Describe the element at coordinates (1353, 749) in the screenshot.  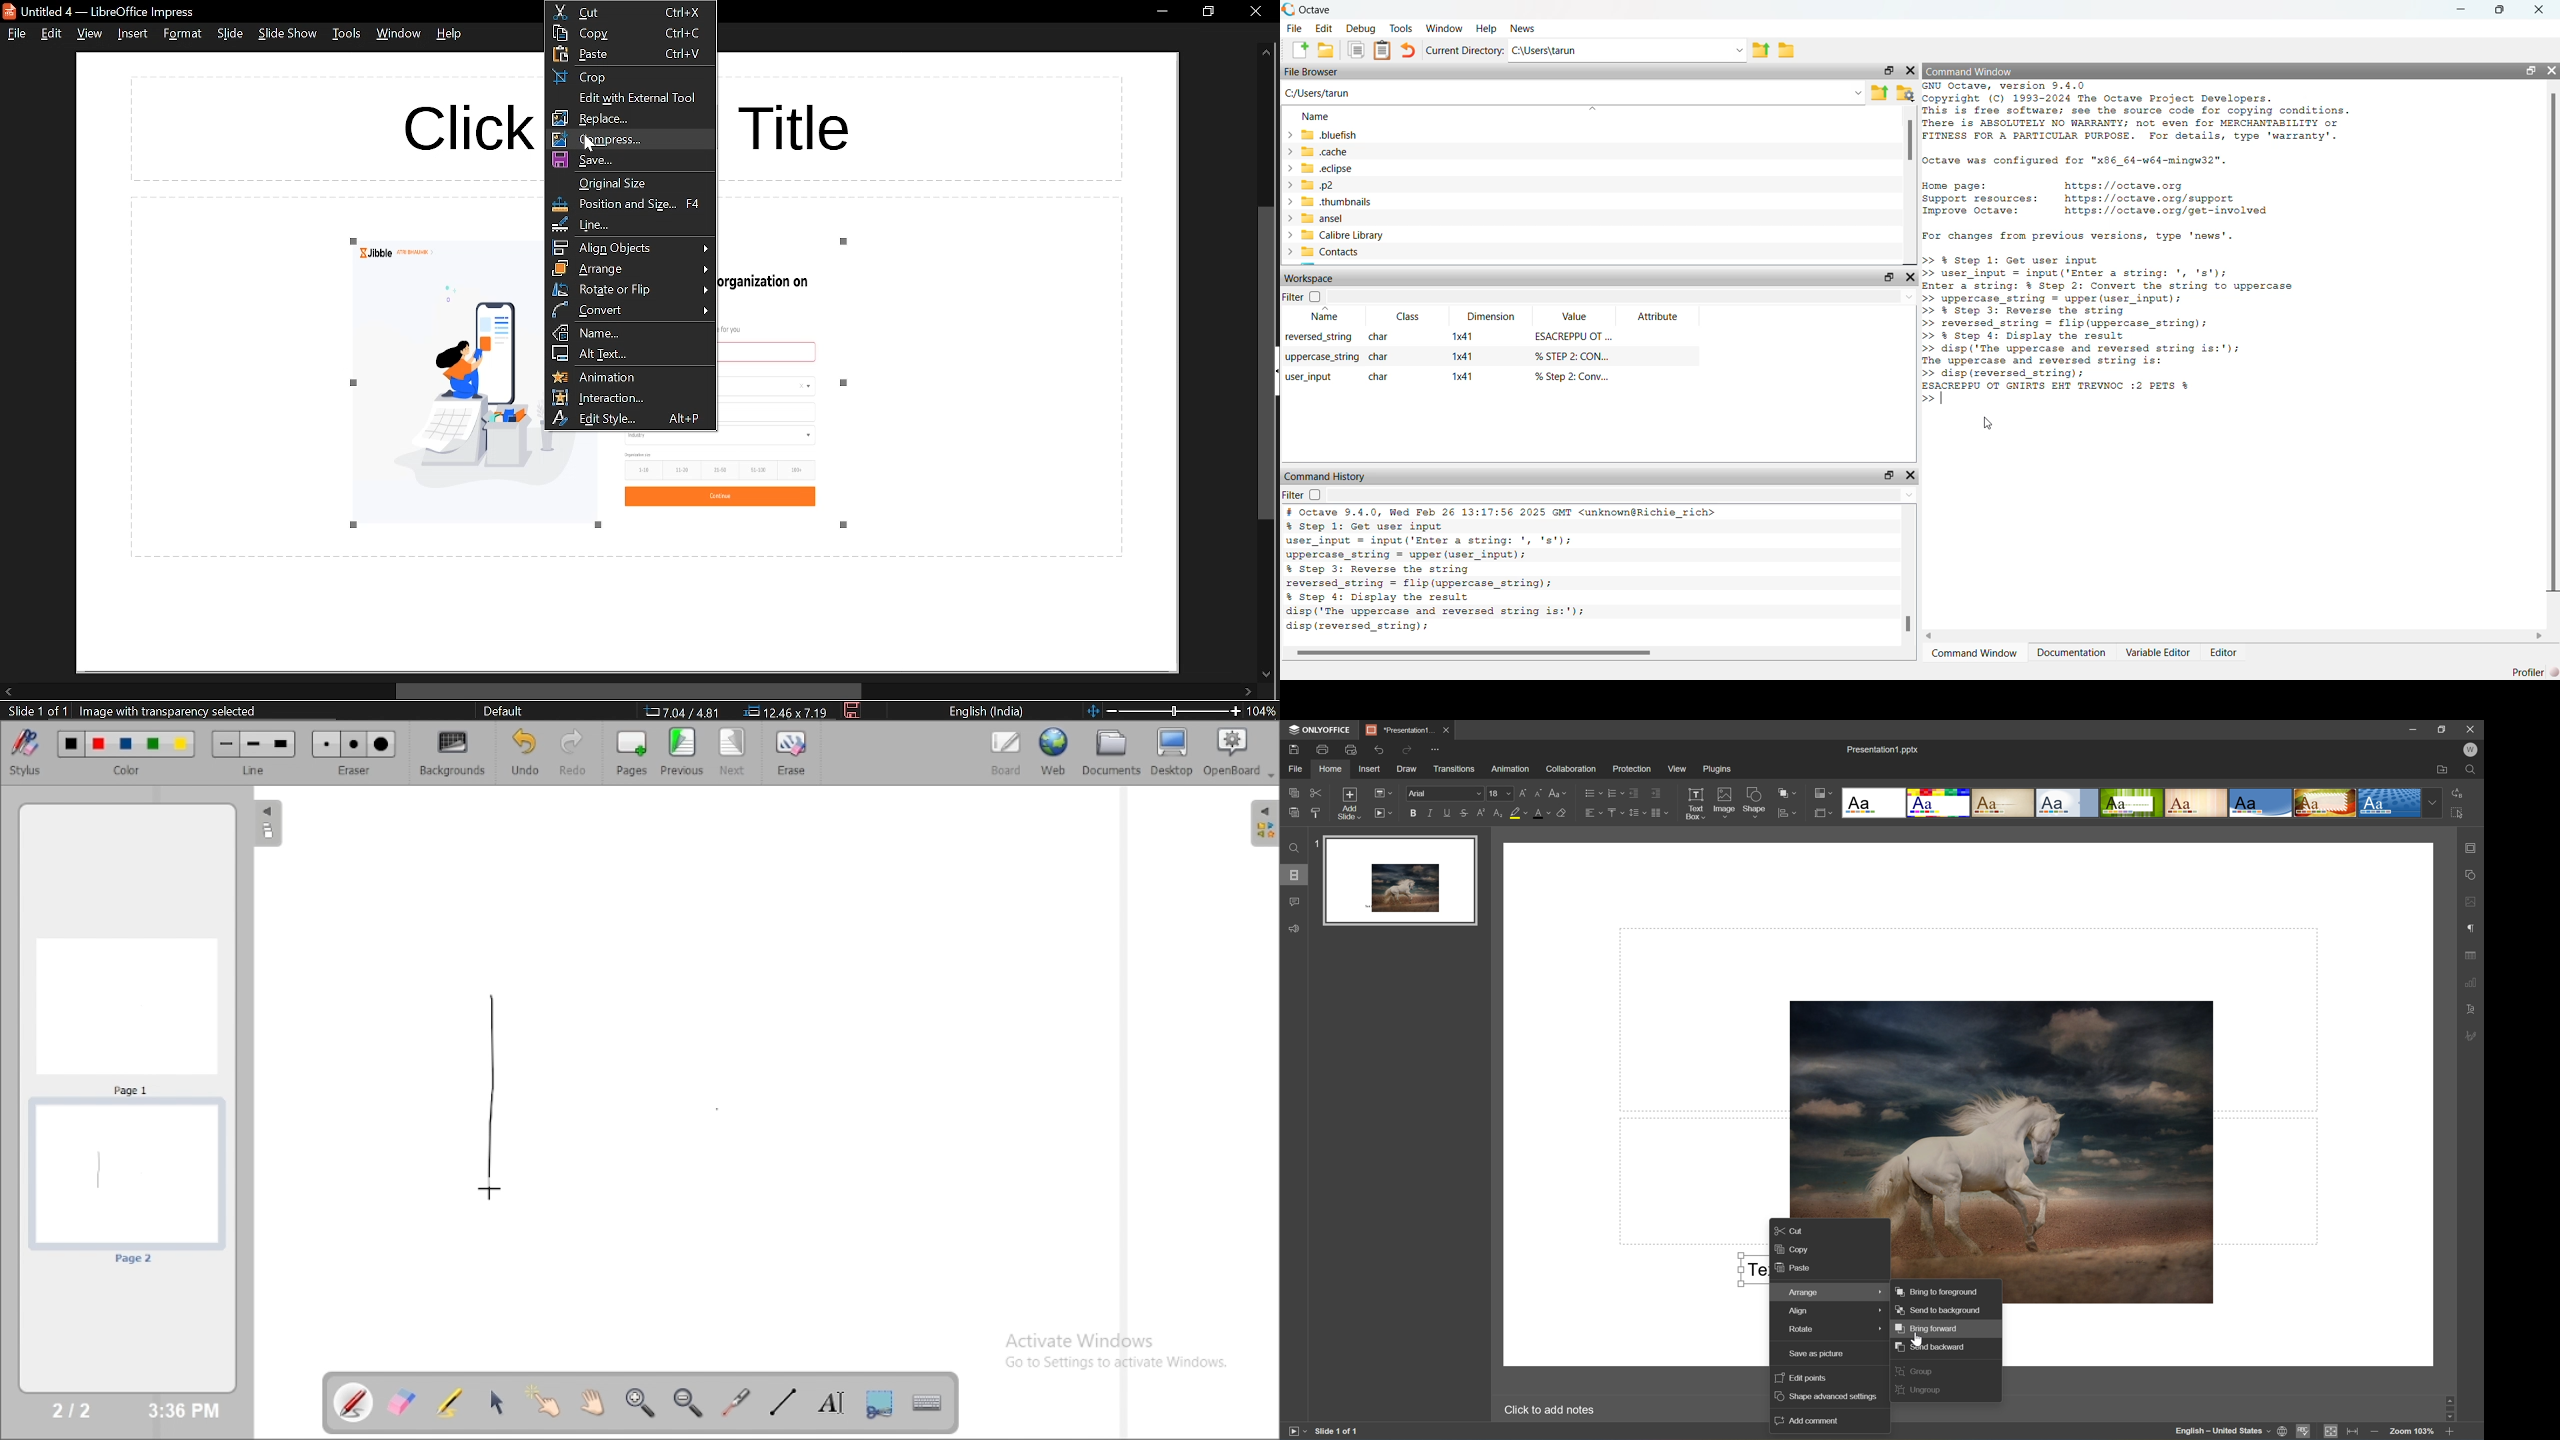
I see `Quick Print` at that location.